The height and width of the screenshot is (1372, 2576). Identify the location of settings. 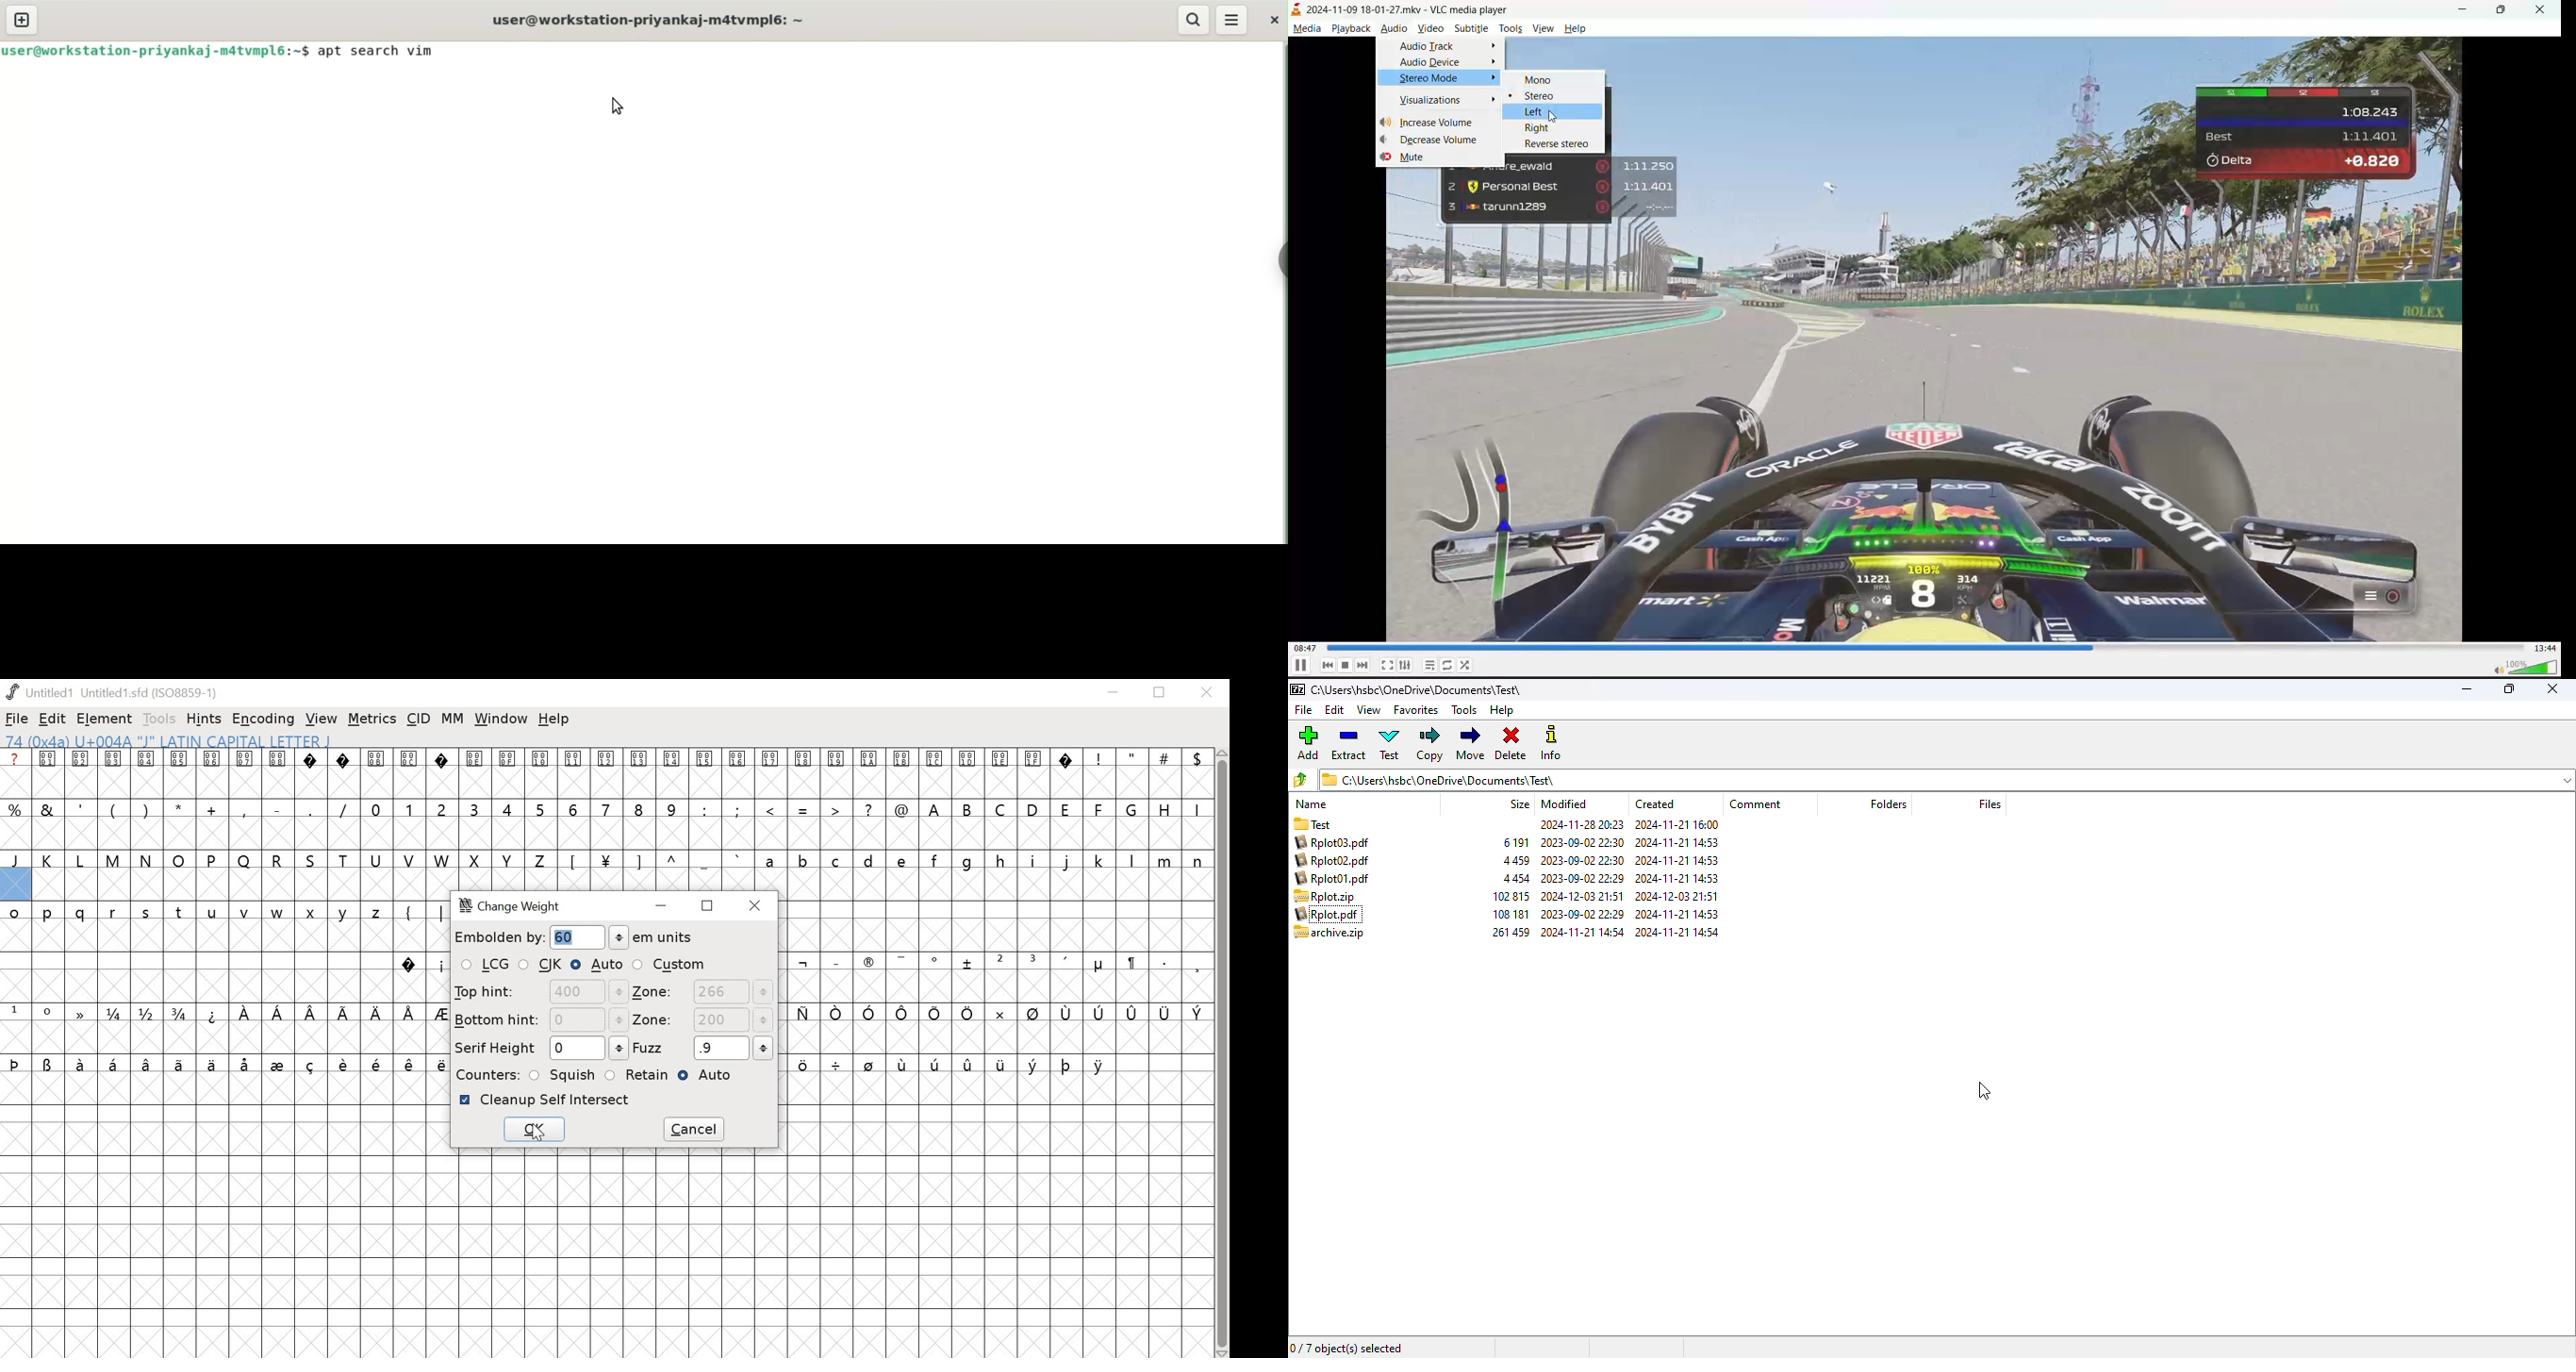
(1403, 666).